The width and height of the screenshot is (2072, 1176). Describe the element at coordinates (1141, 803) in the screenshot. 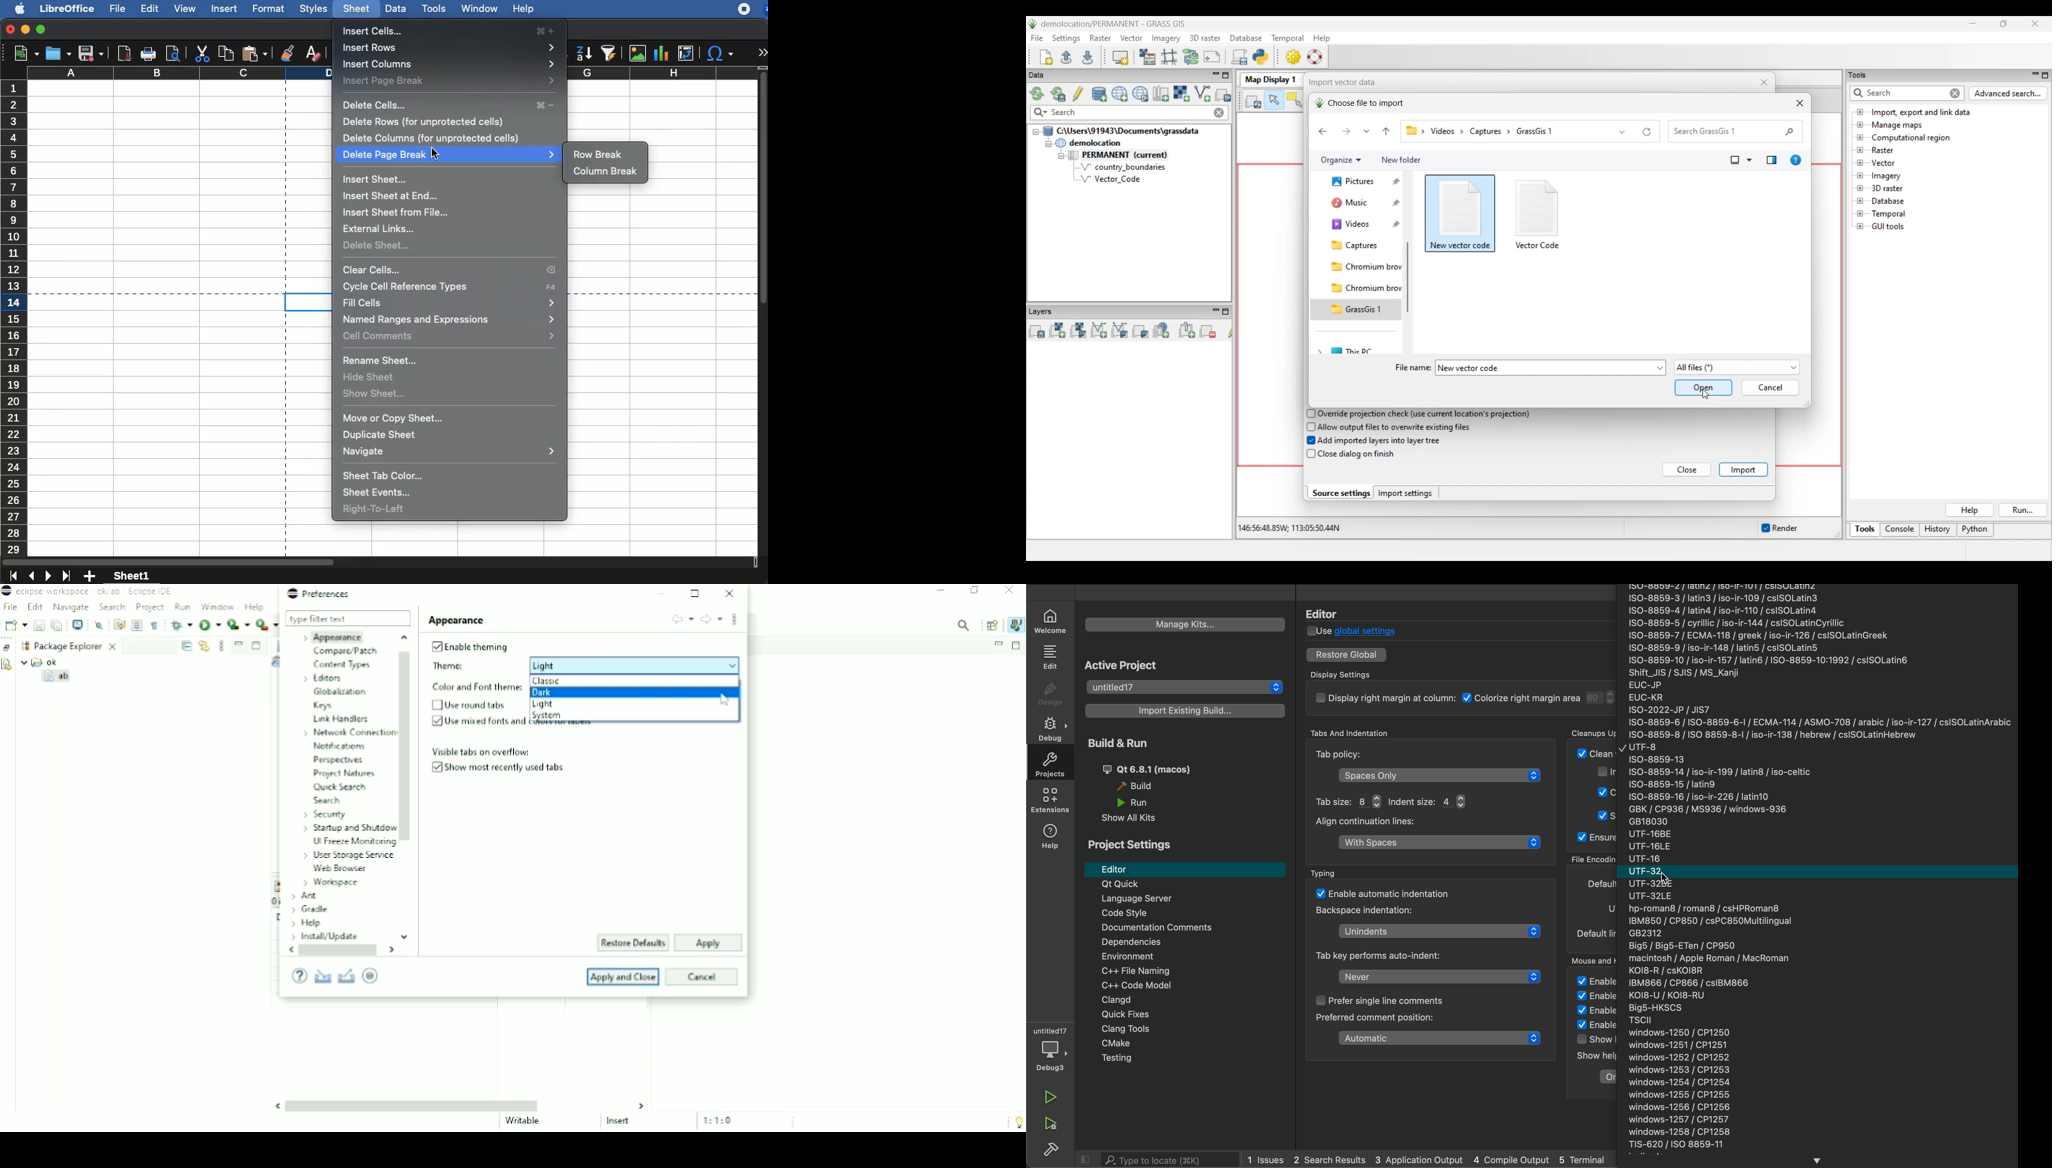

I see `` at that location.